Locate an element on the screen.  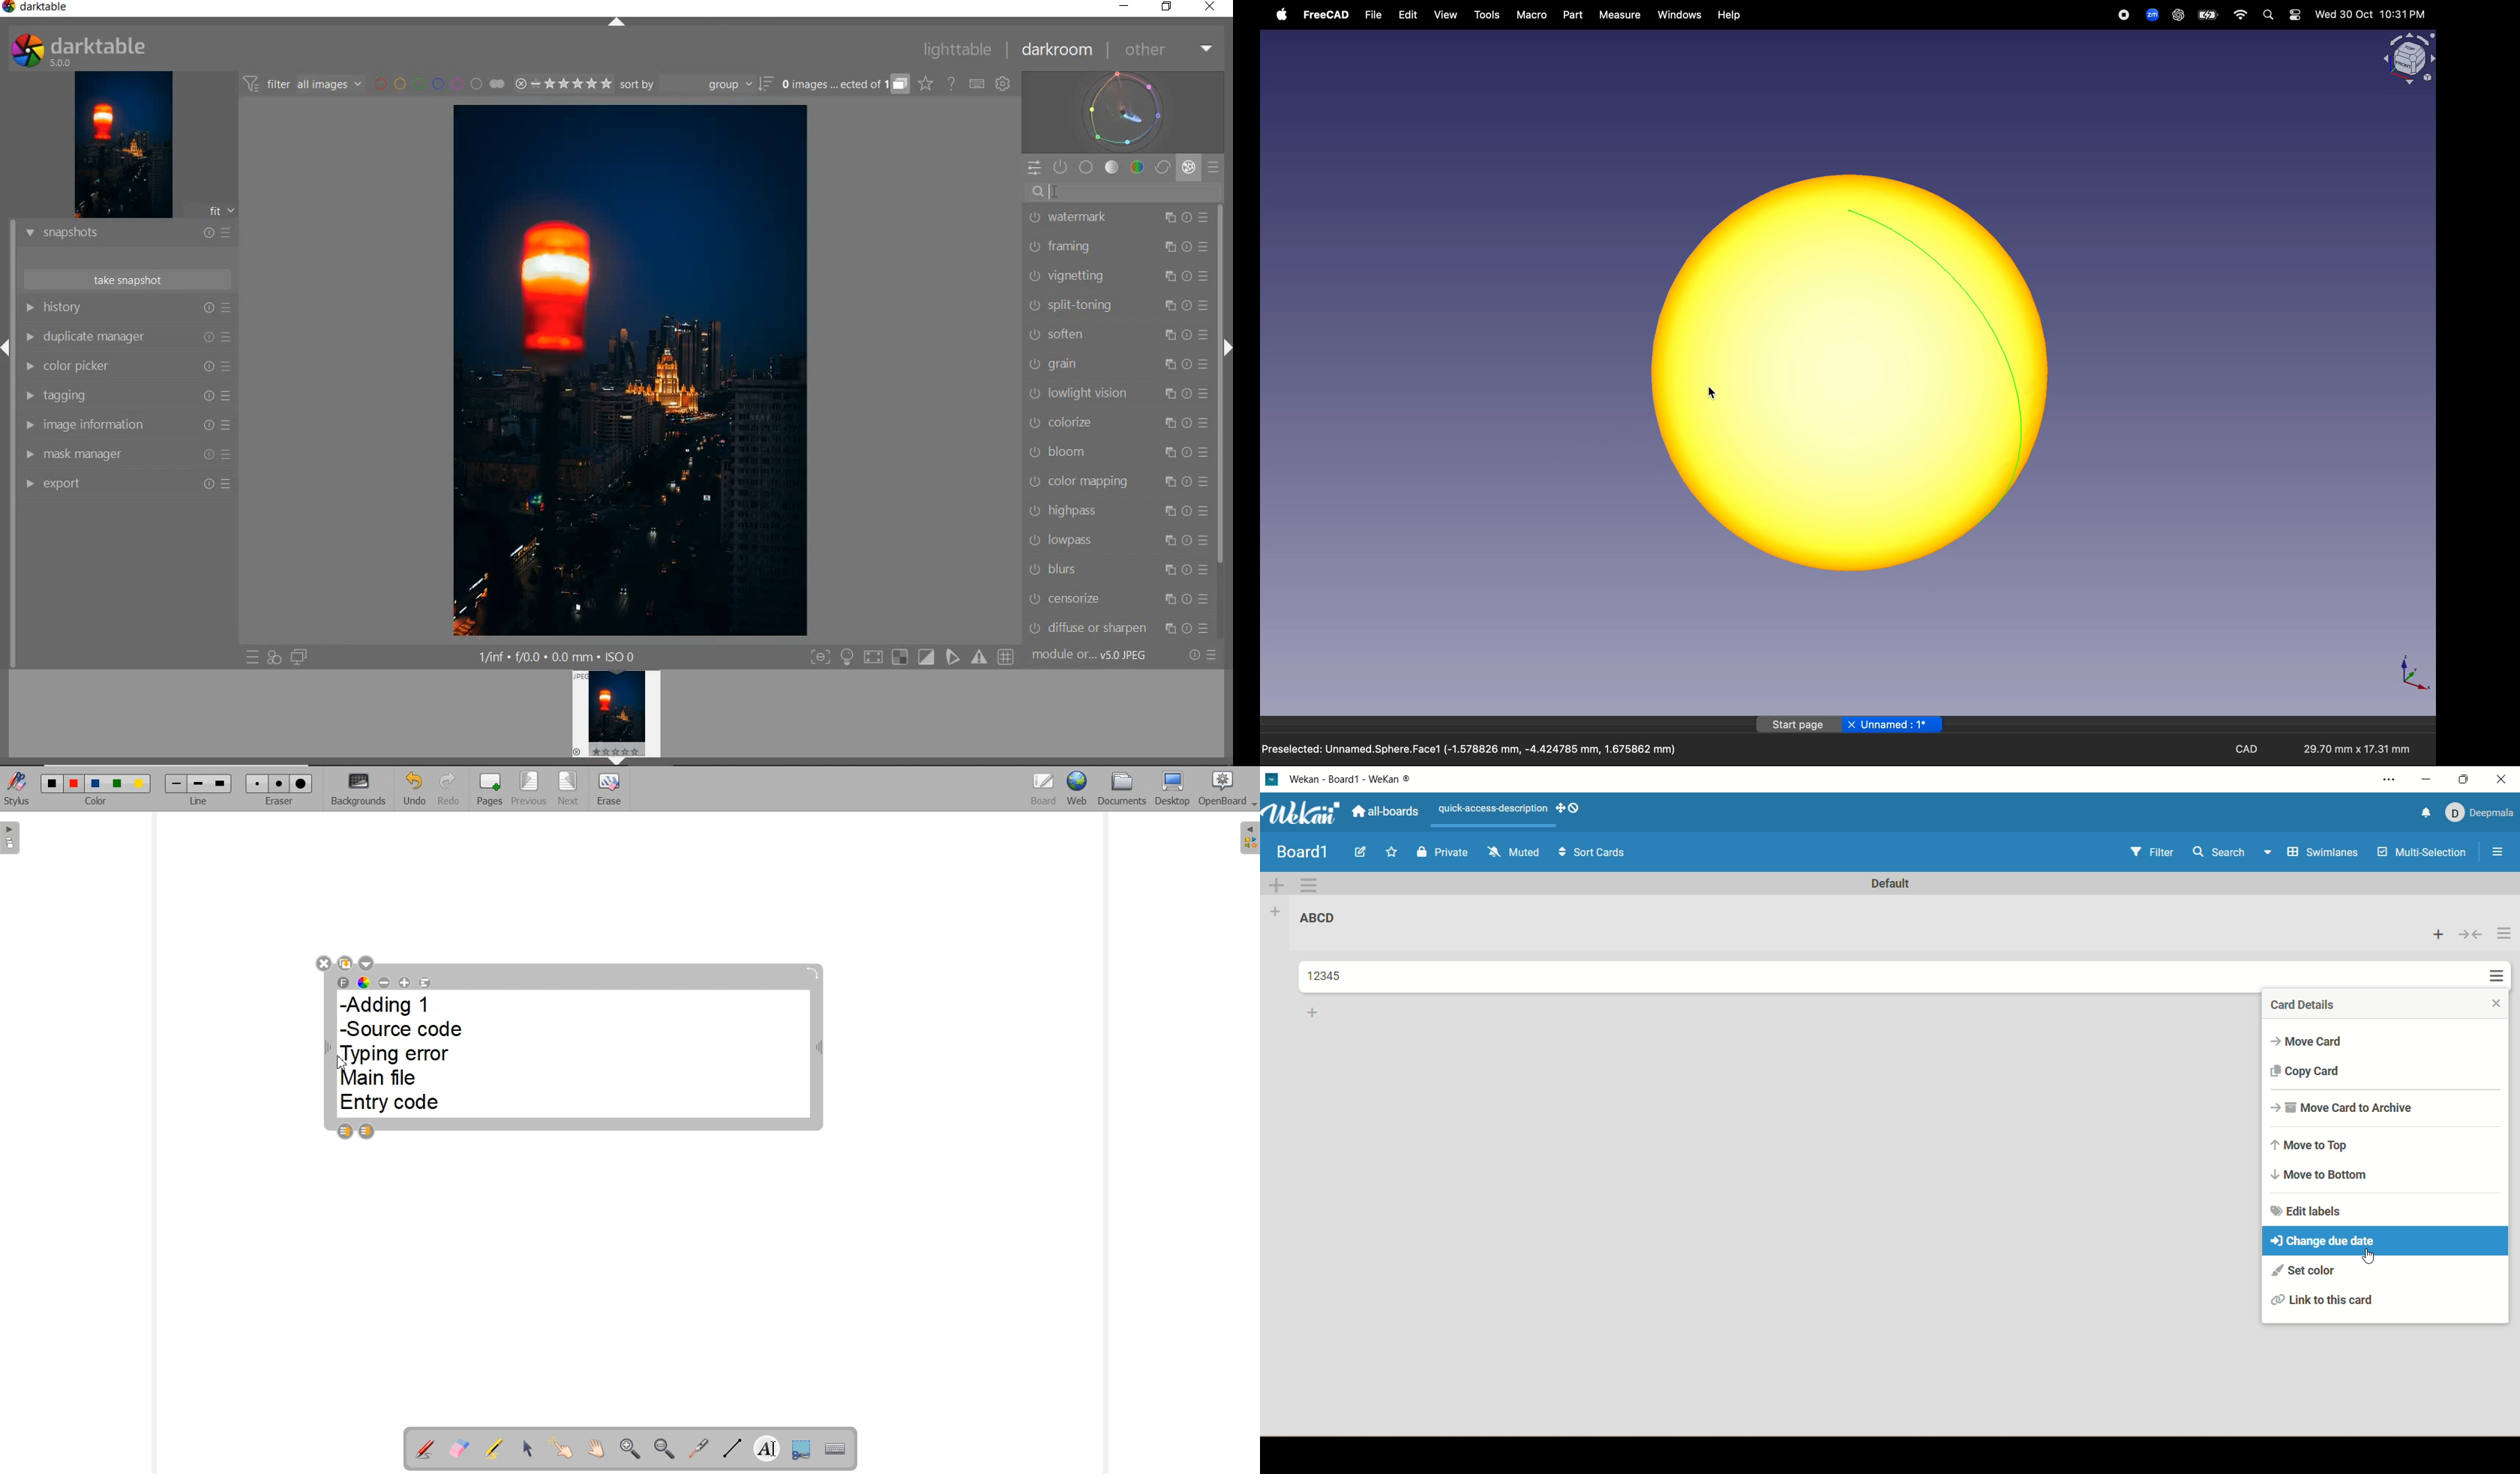
Small line is located at coordinates (177, 784).